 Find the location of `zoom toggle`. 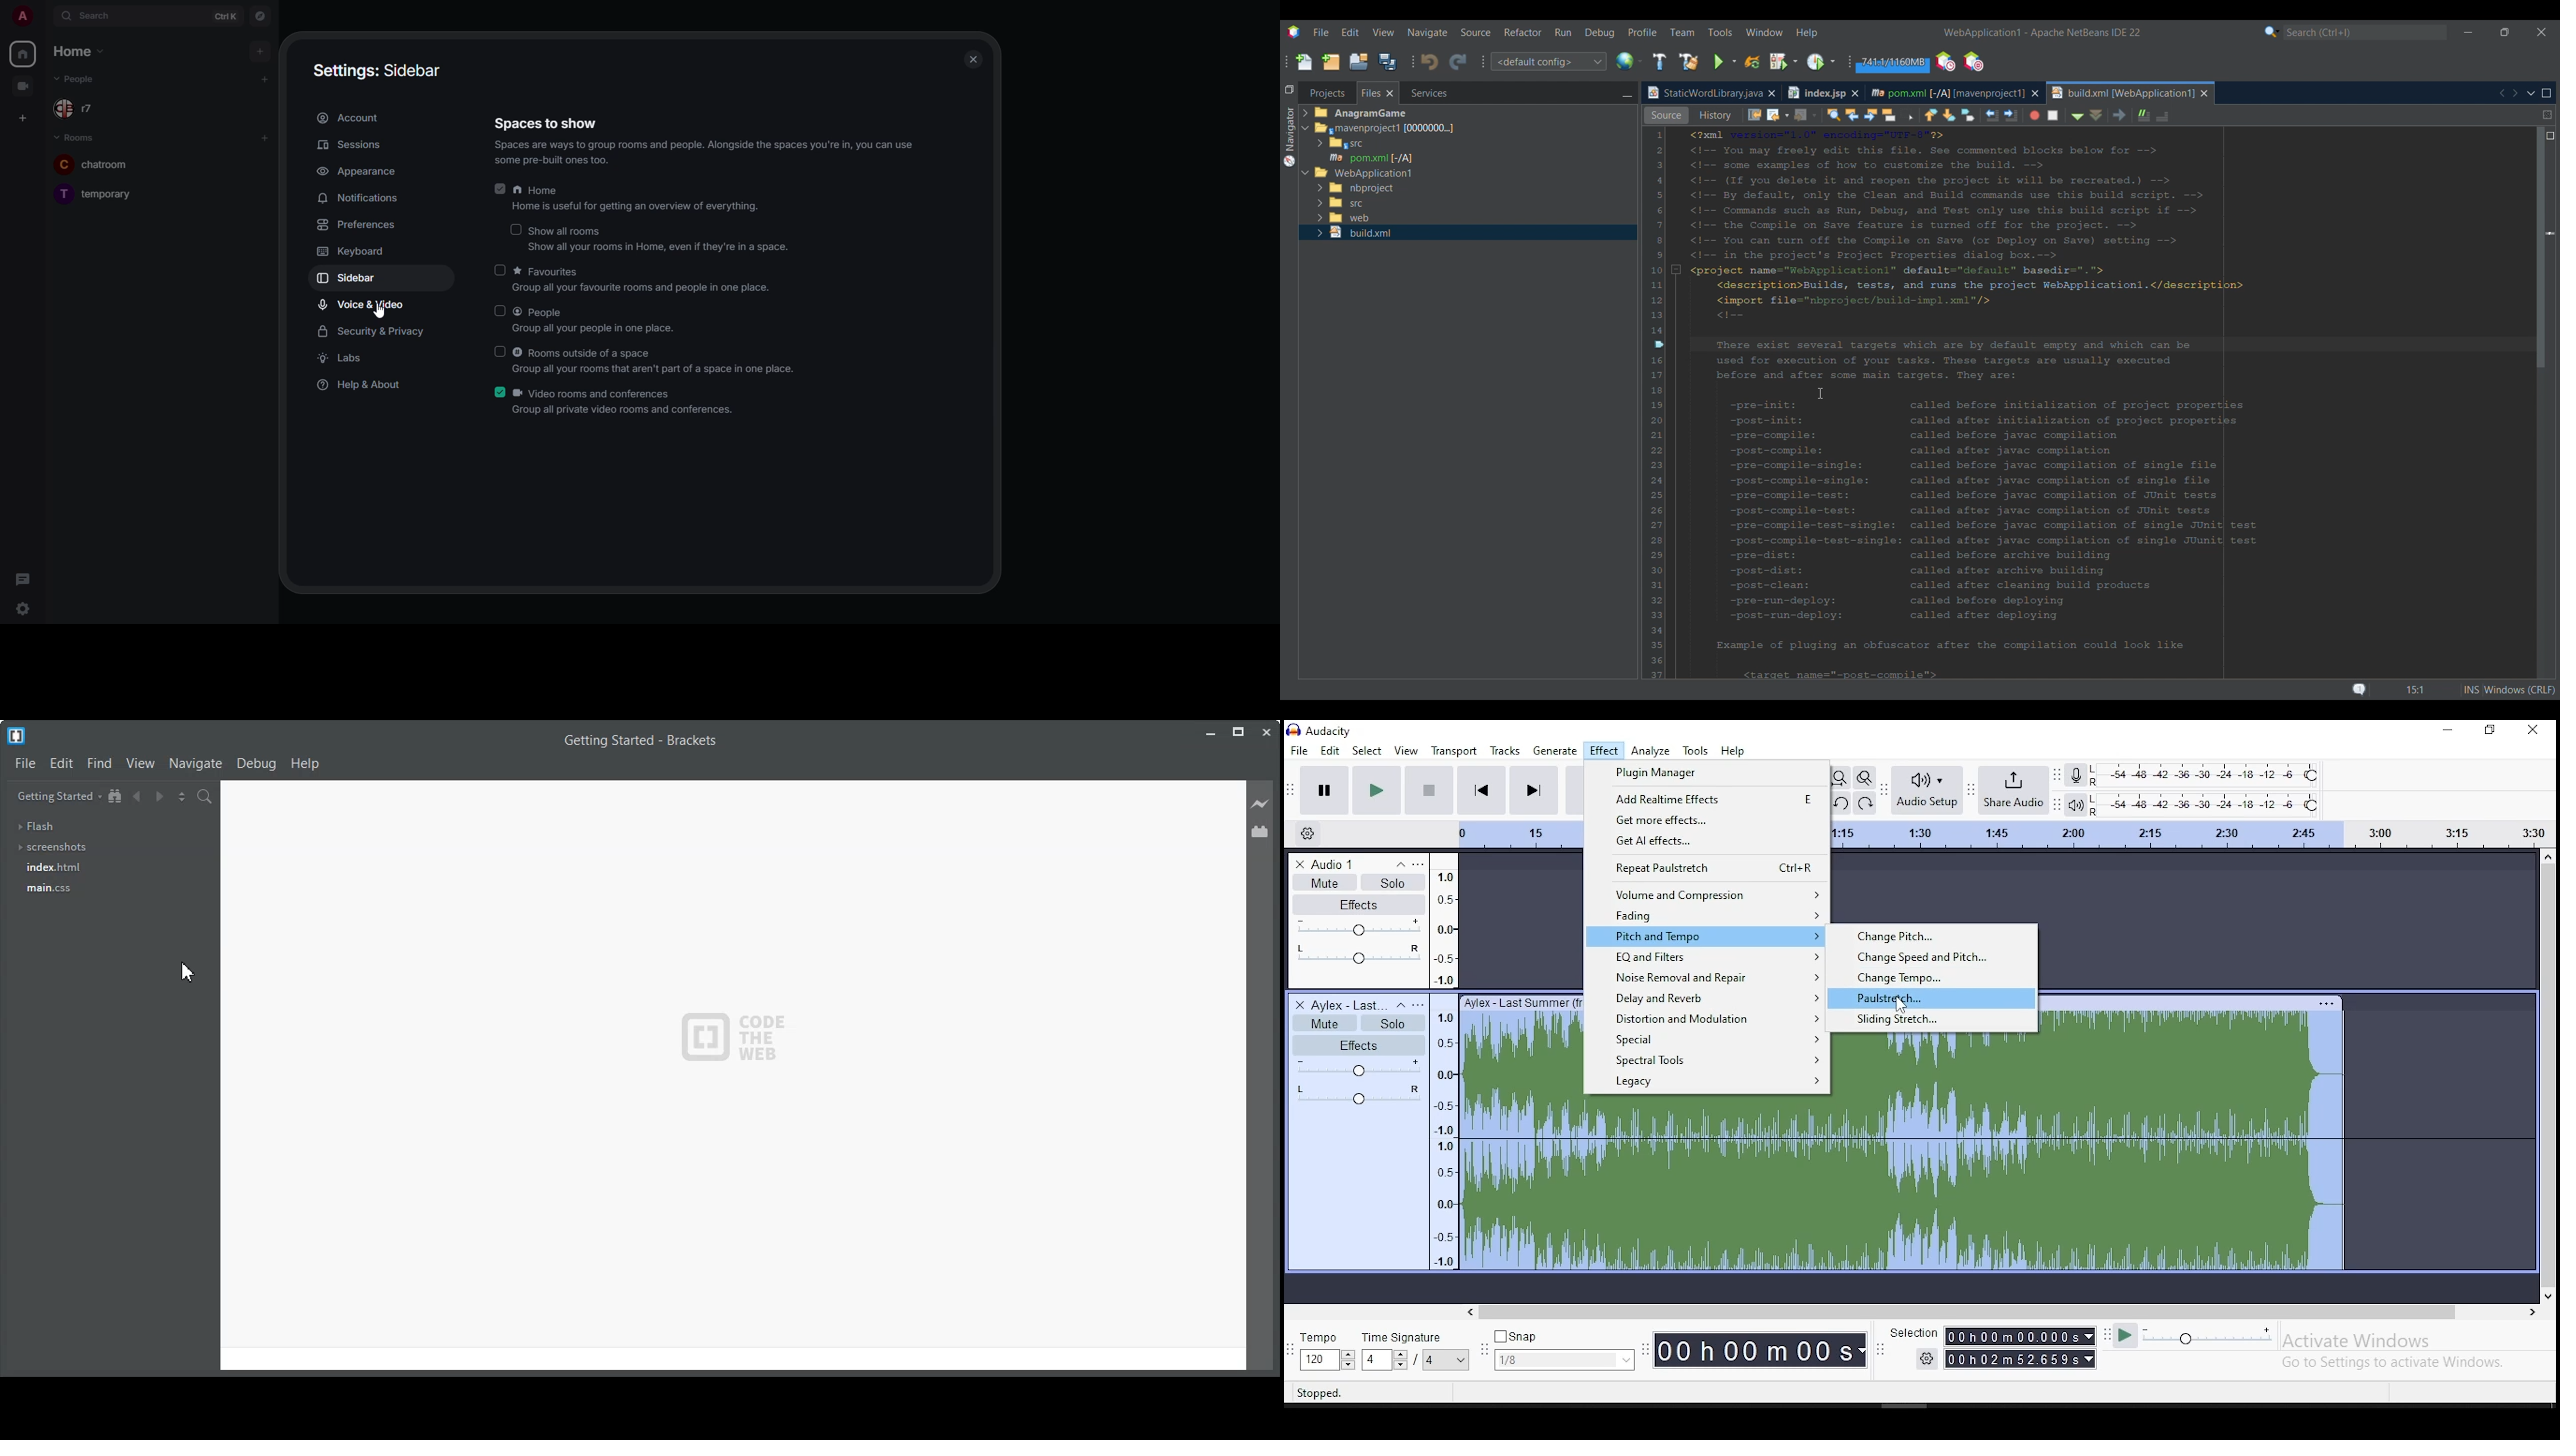

zoom toggle is located at coordinates (1865, 778).